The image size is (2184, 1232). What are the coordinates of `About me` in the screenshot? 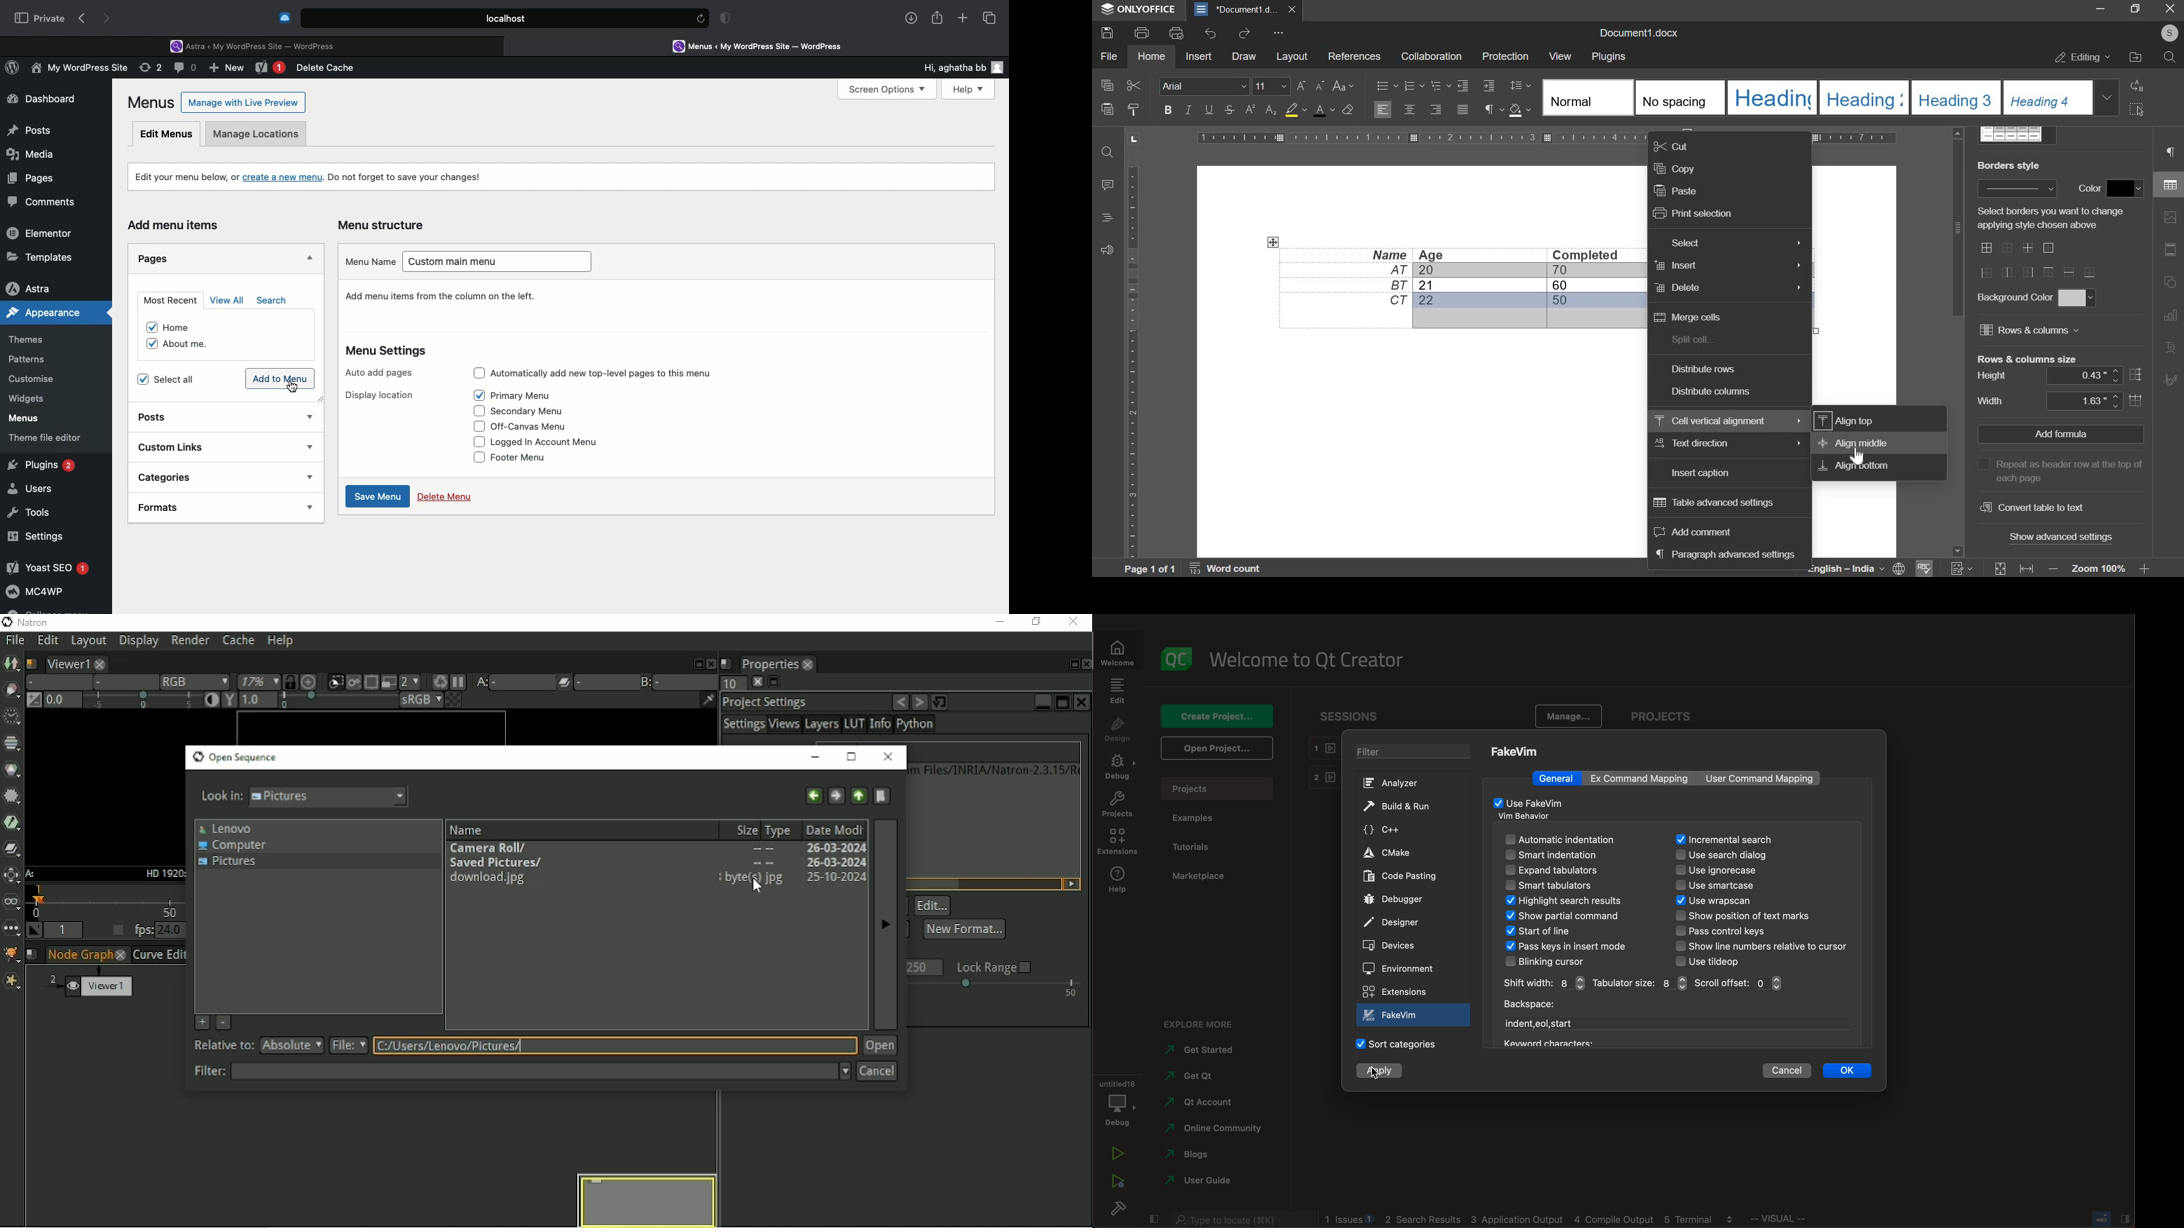 It's located at (196, 345).